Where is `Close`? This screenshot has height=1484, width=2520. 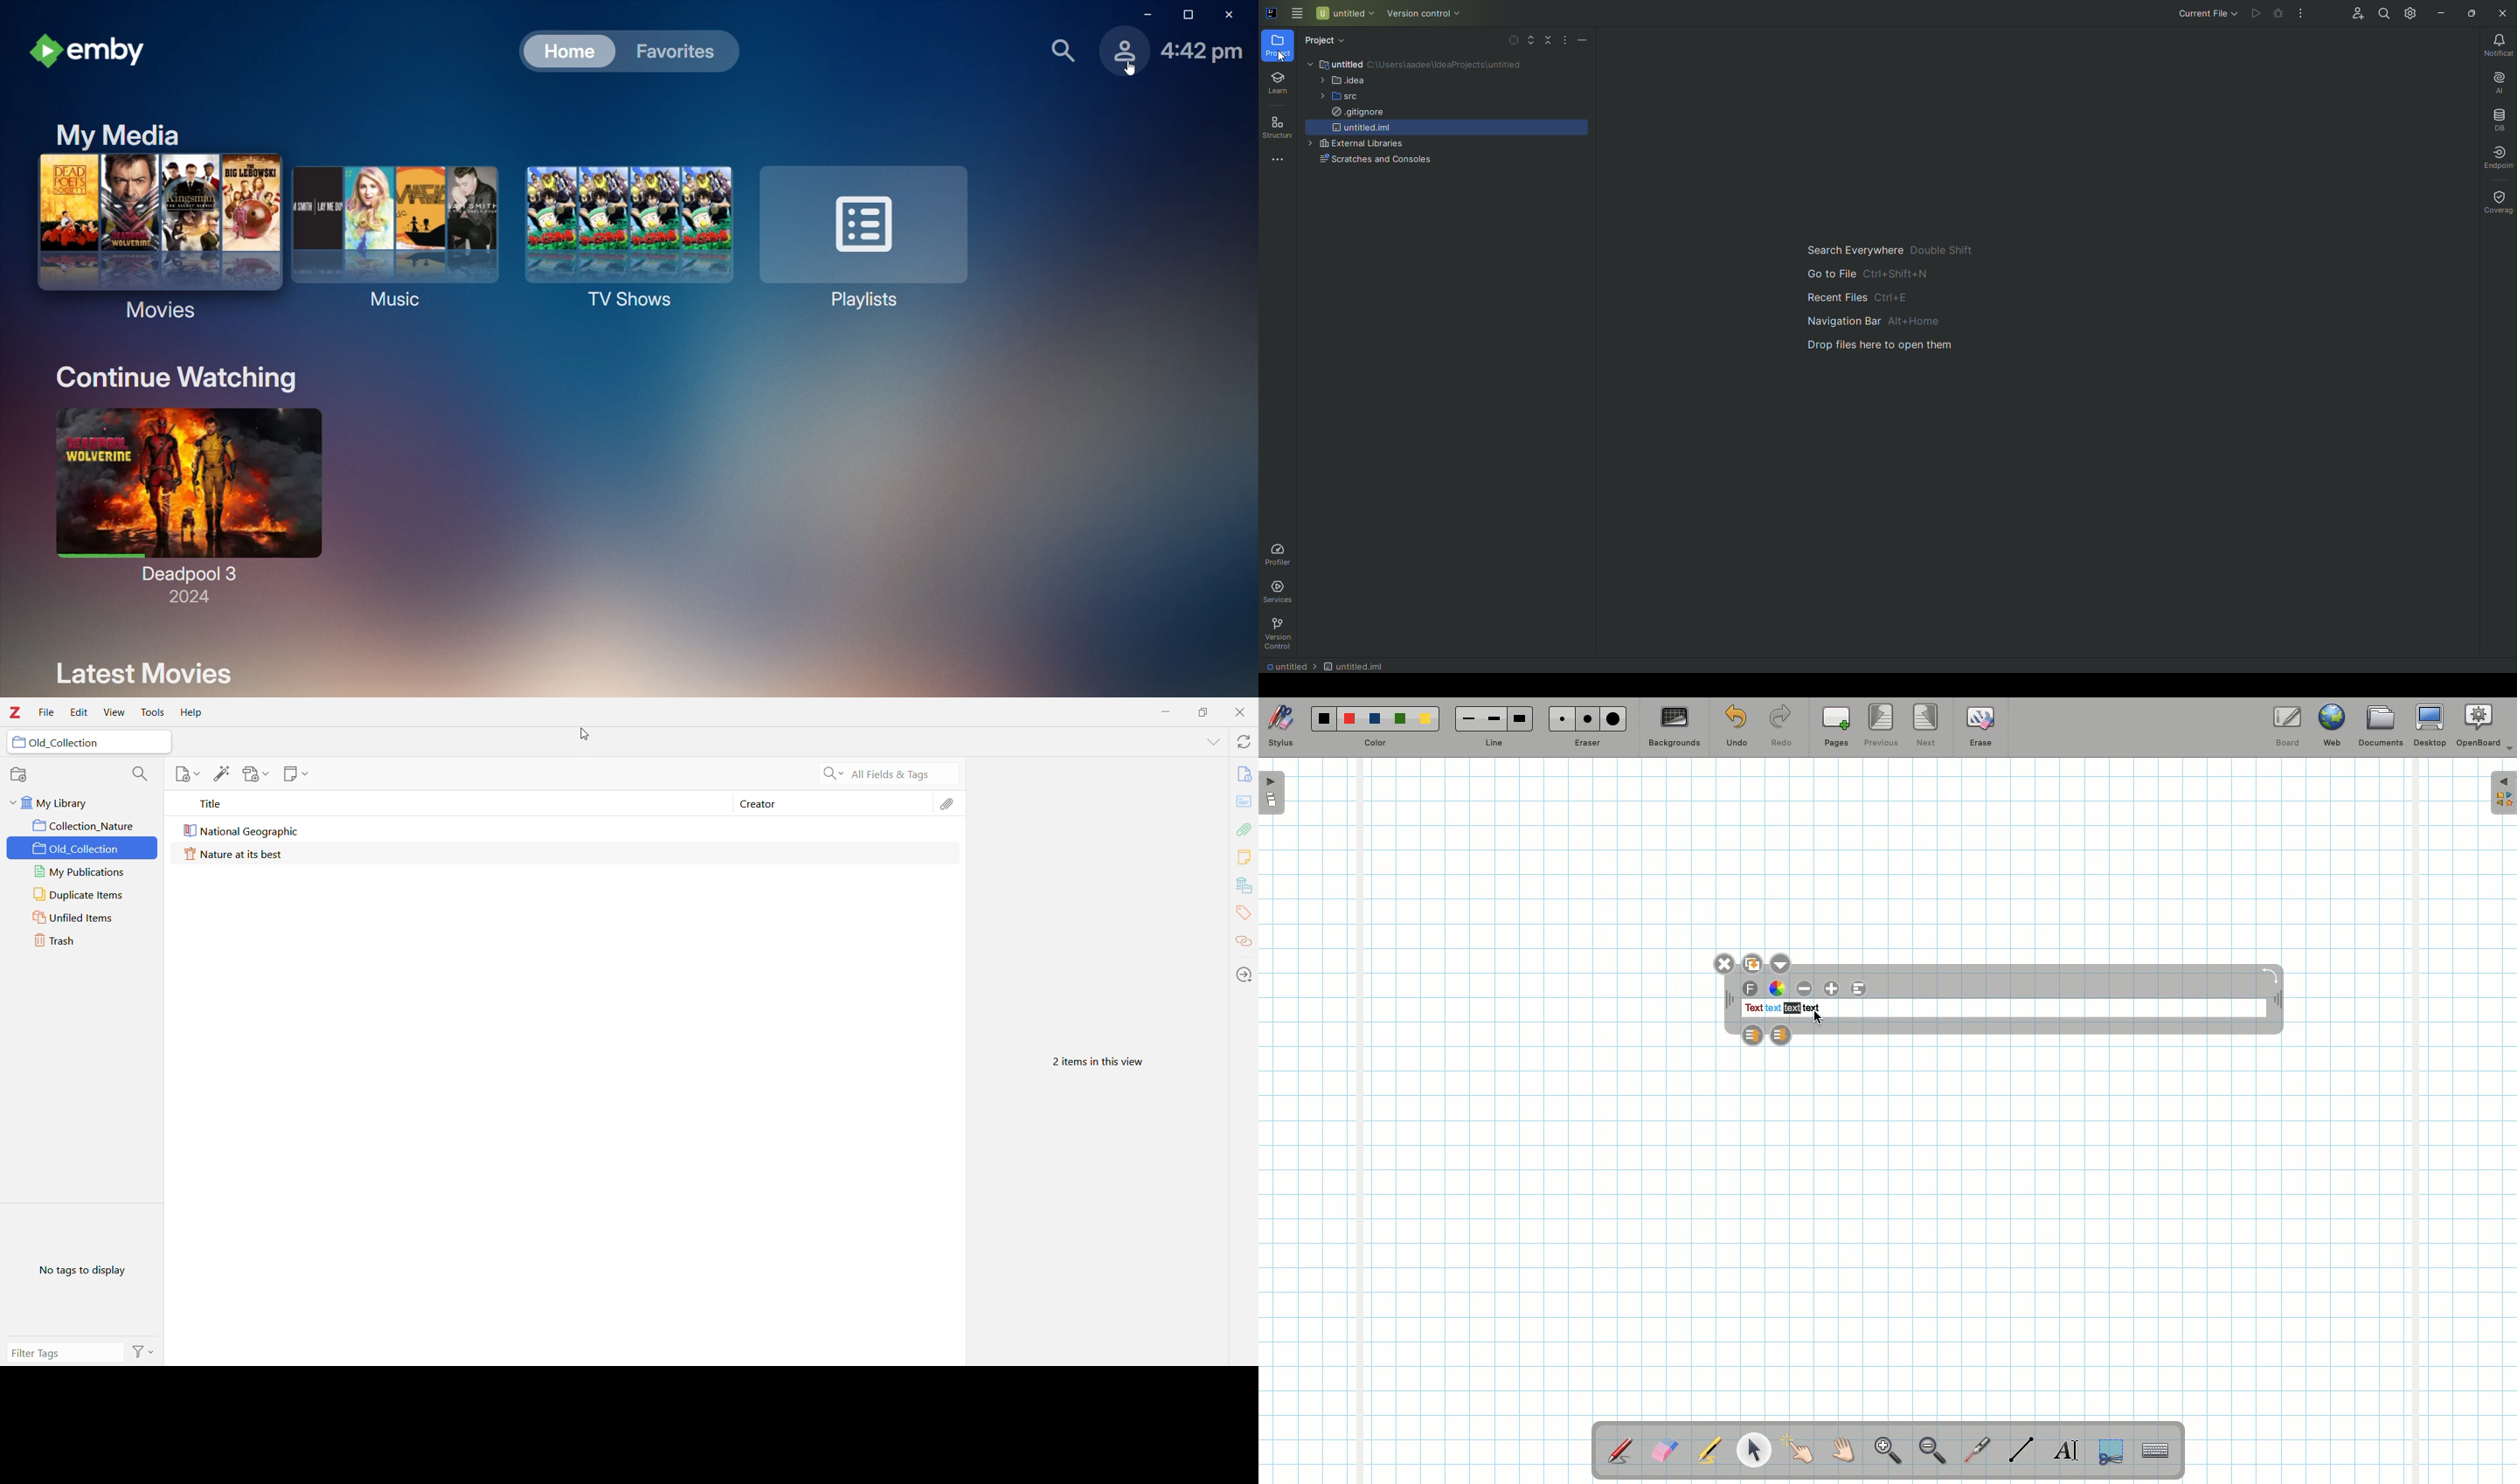 Close is located at coordinates (1239, 713).